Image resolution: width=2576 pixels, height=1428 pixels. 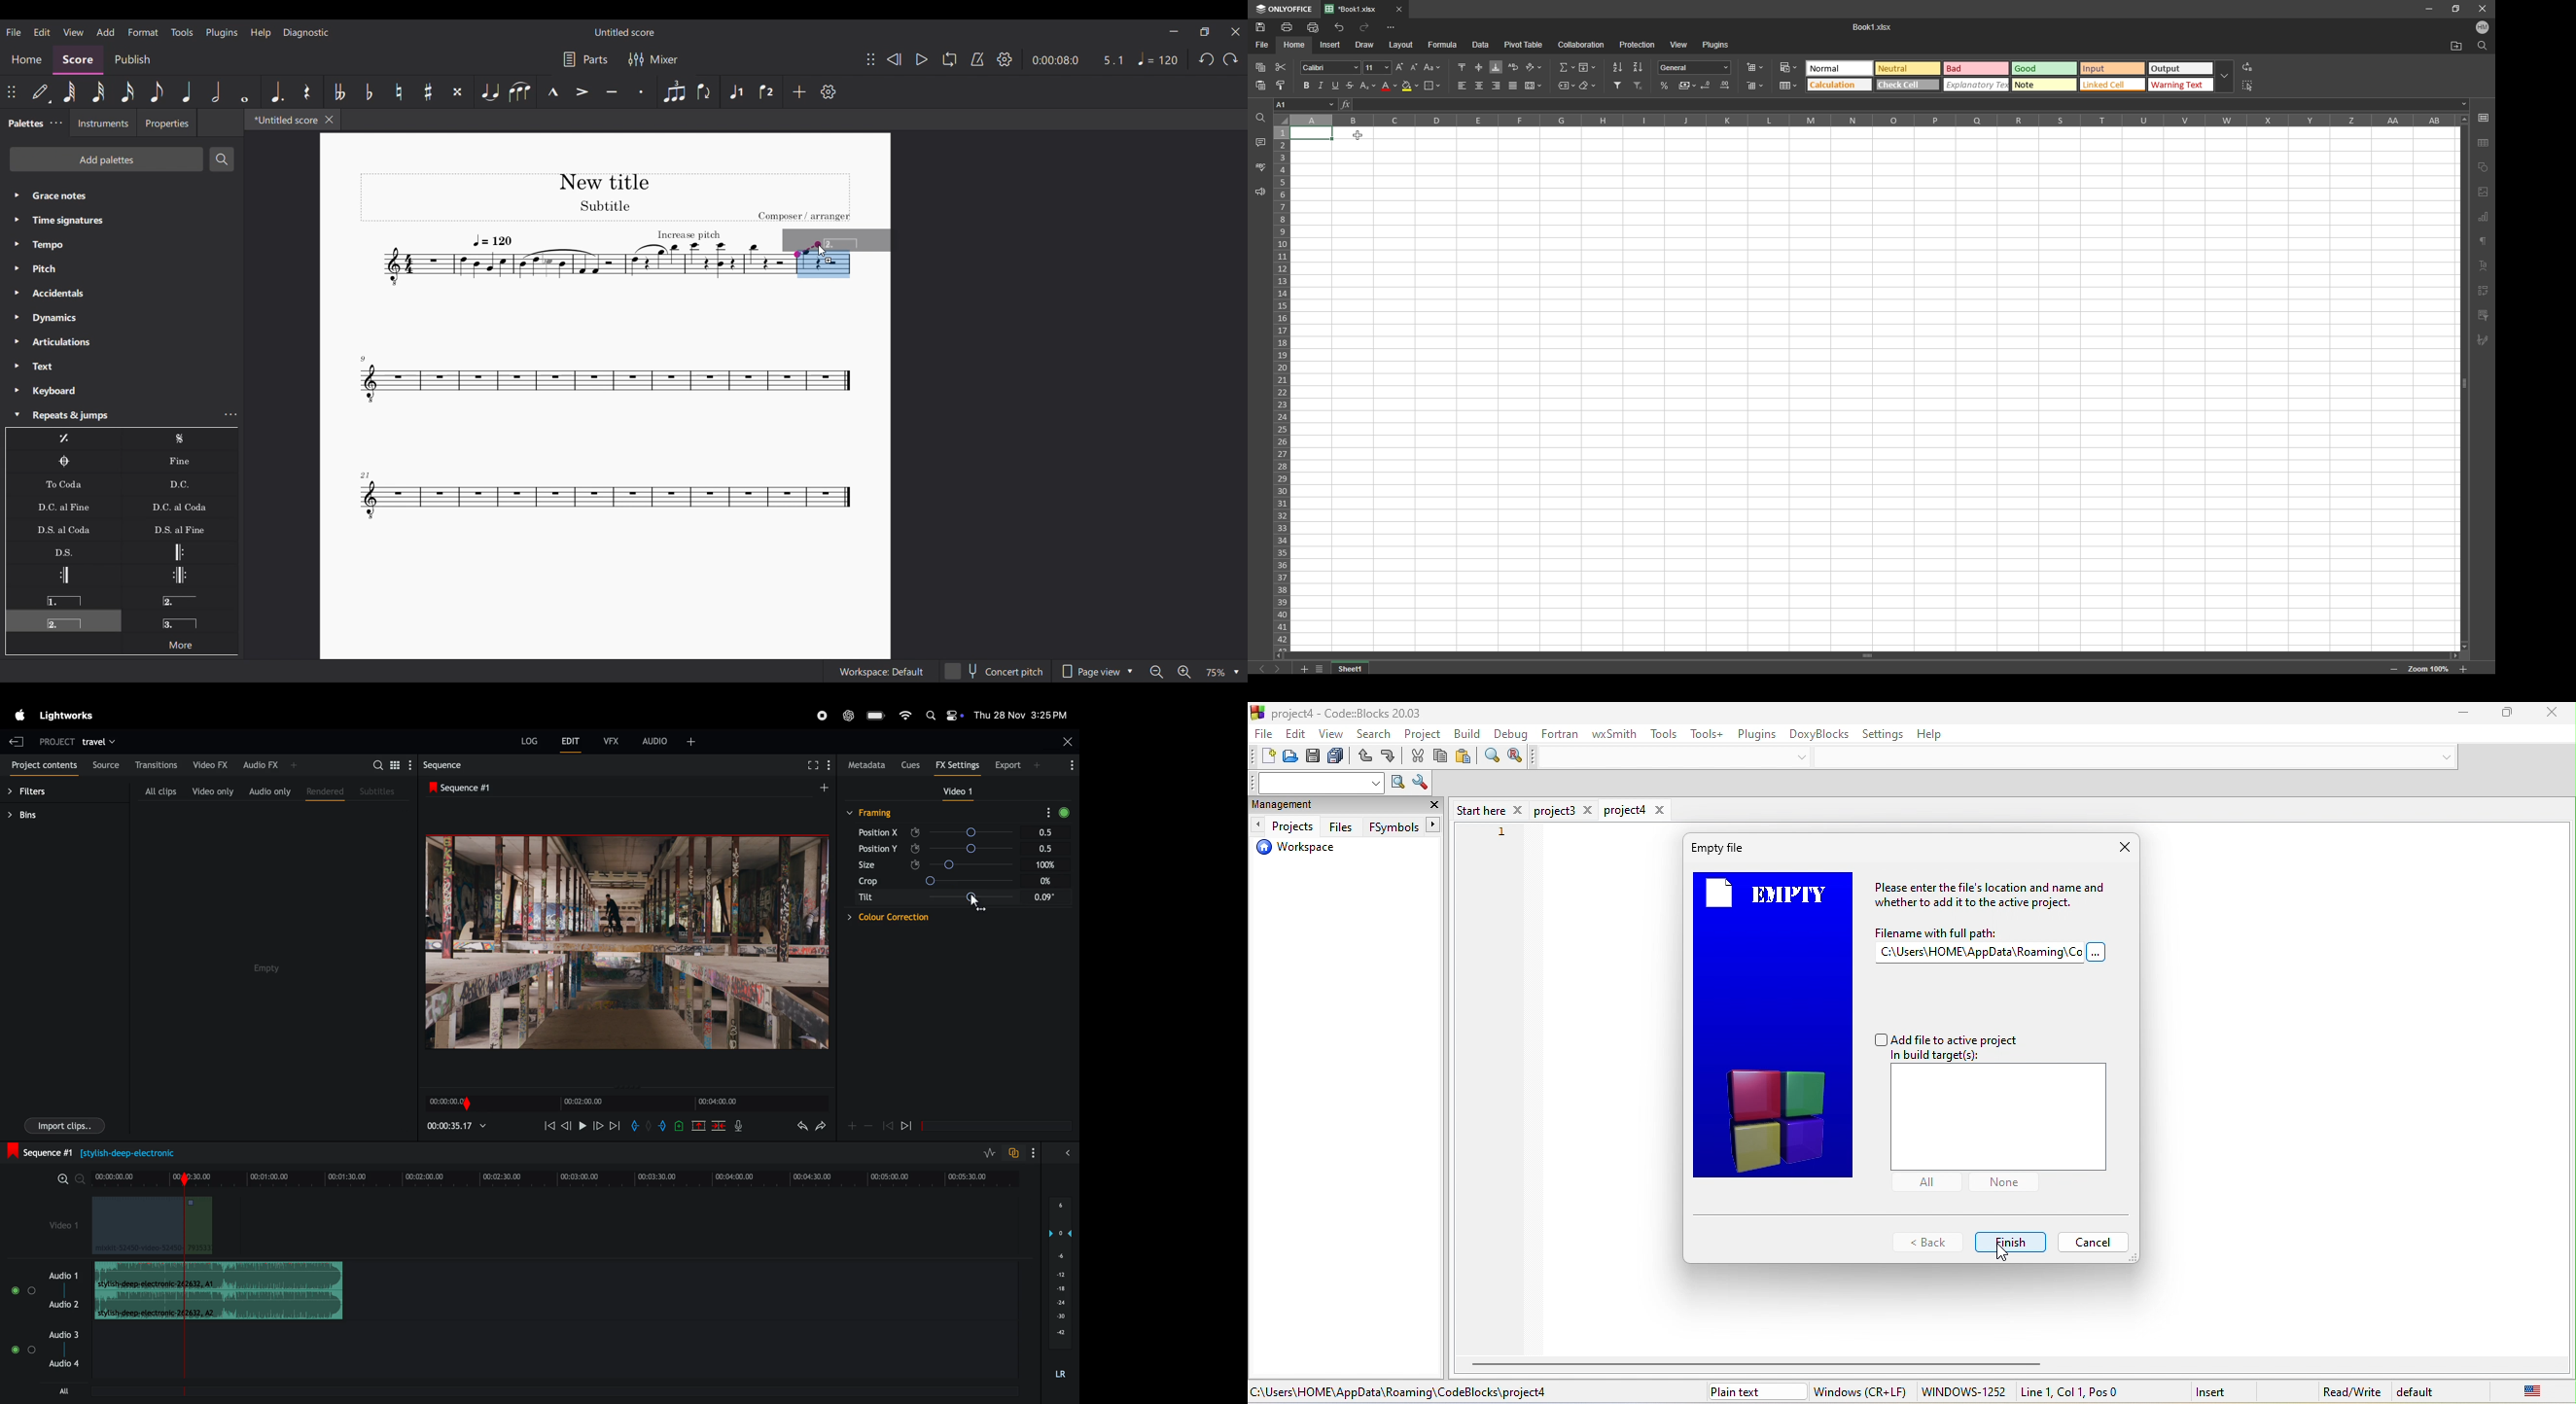 What do you see at coordinates (2430, 8) in the screenshot?
I see `minimize` at bounding box center [2430, 8].